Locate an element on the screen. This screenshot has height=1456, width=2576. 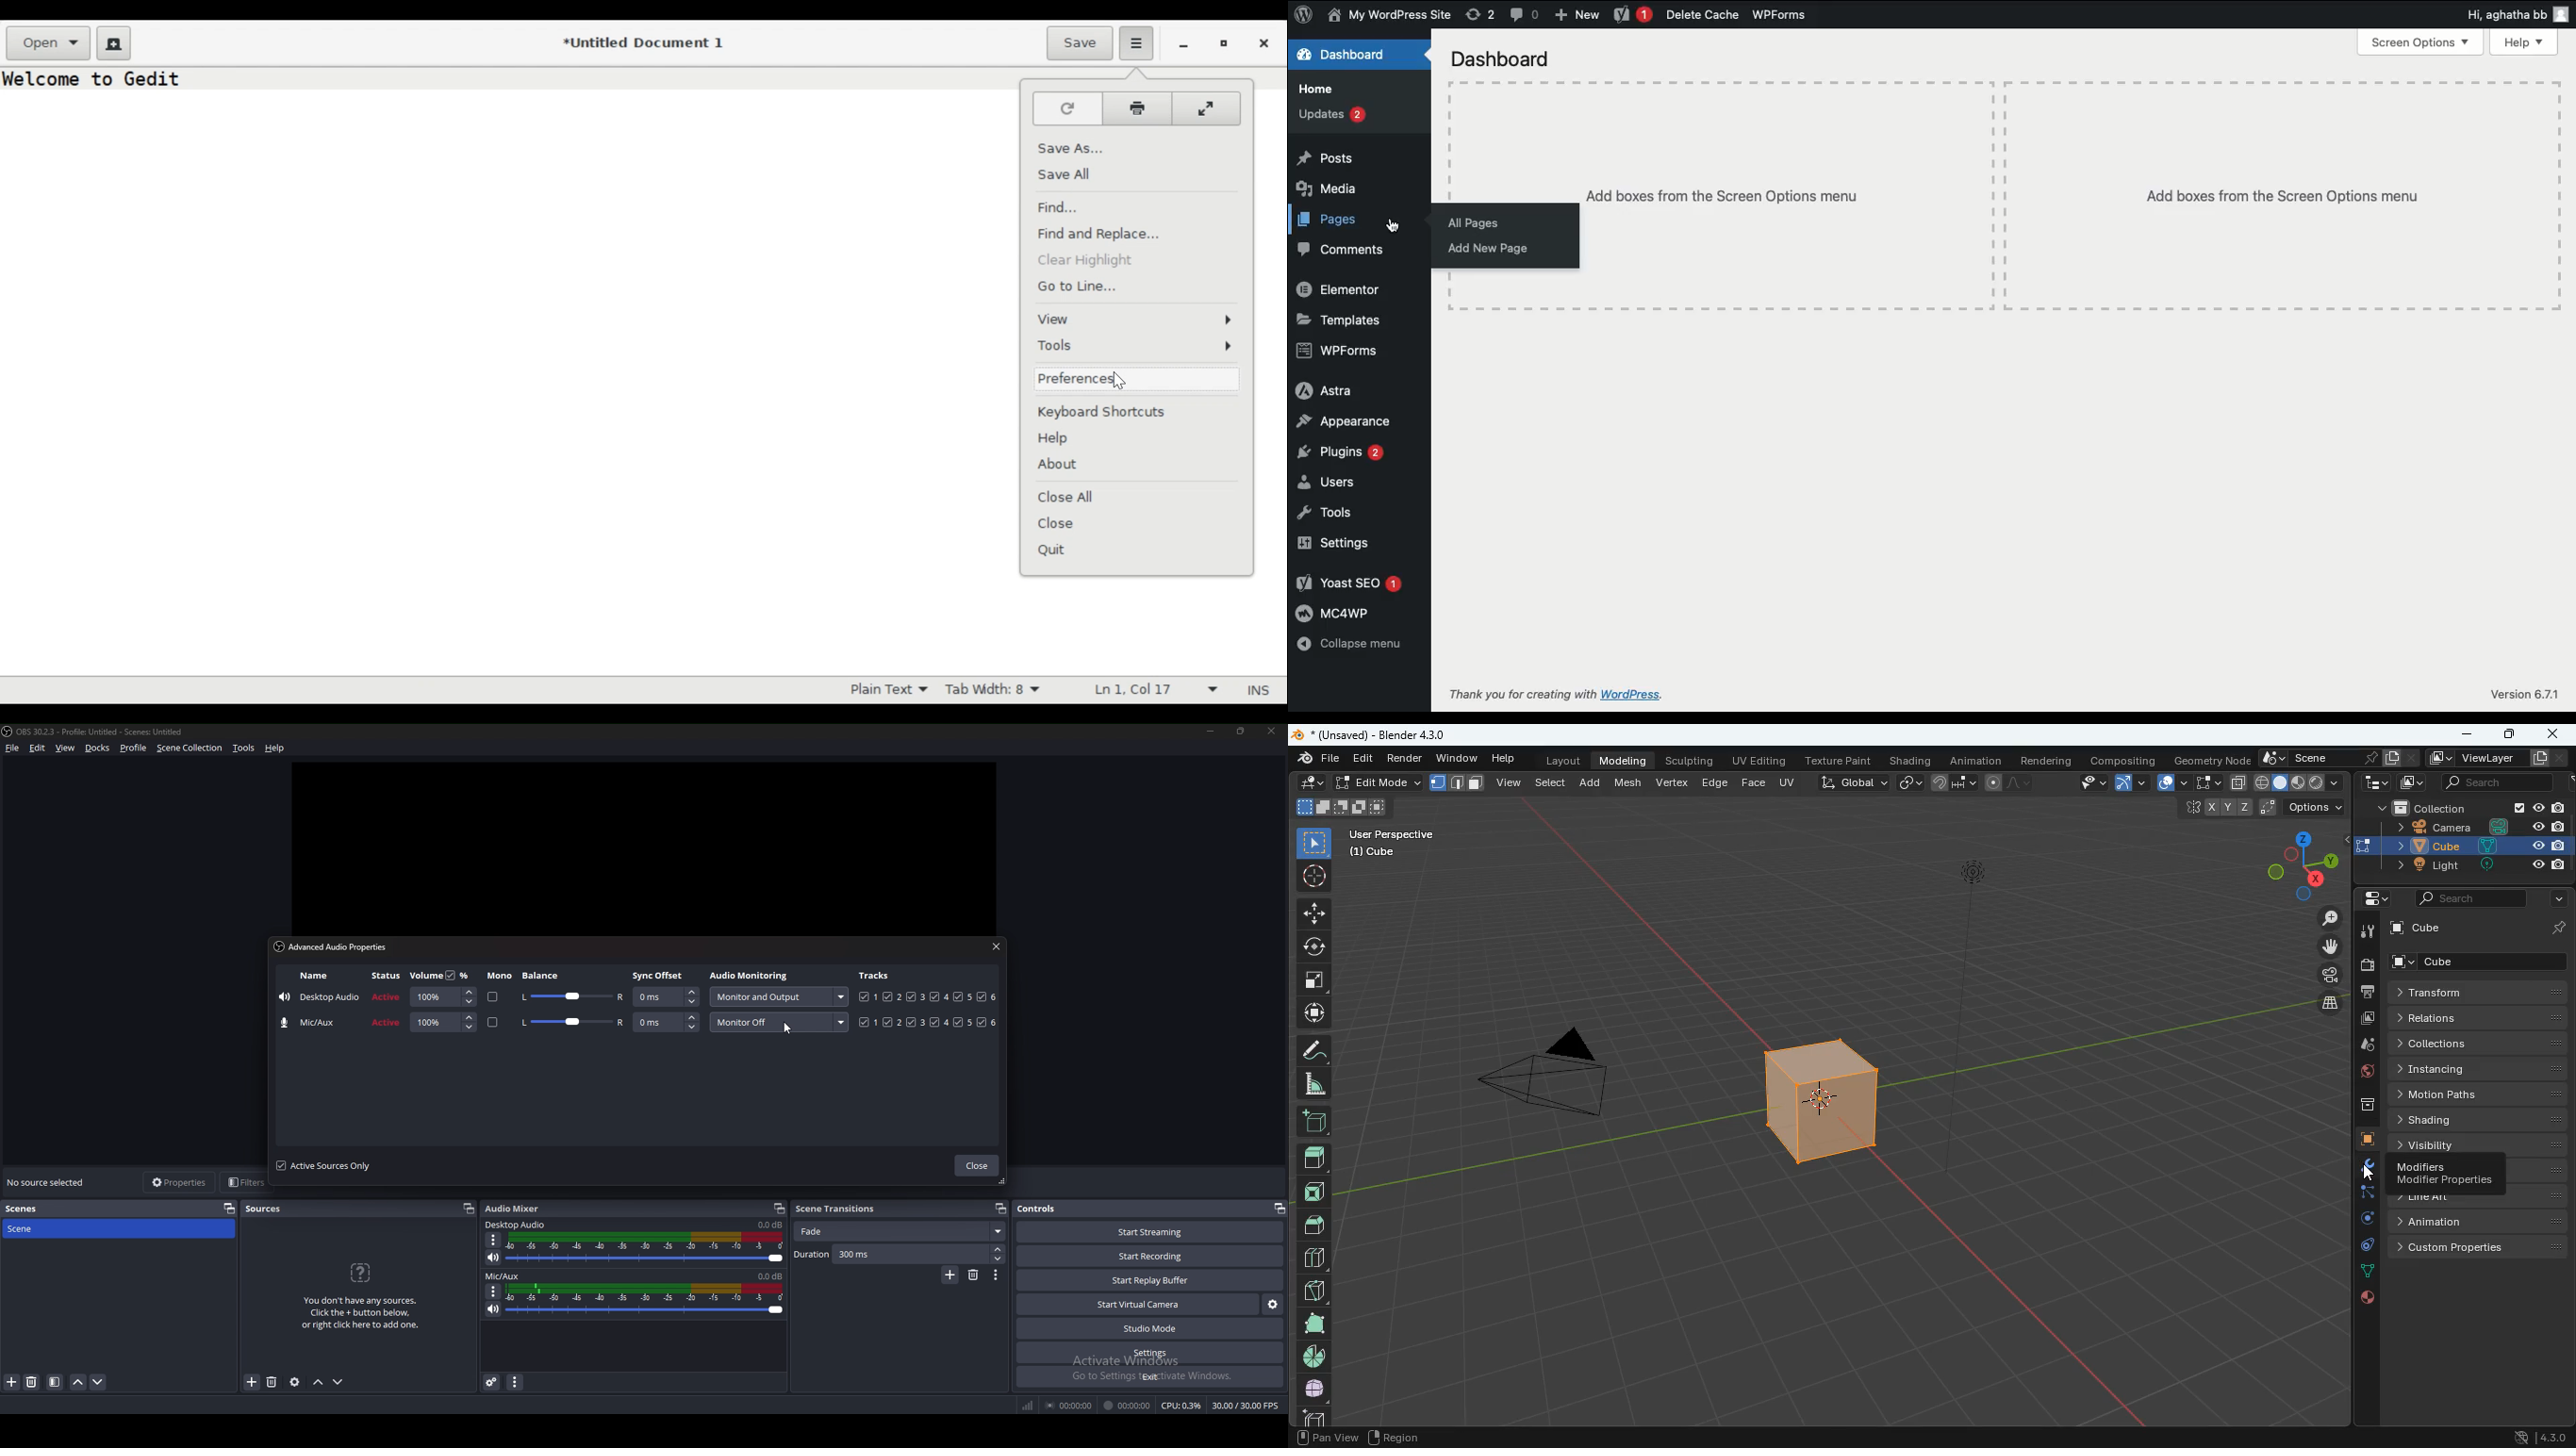
face is located at coordinates (1753, 782).